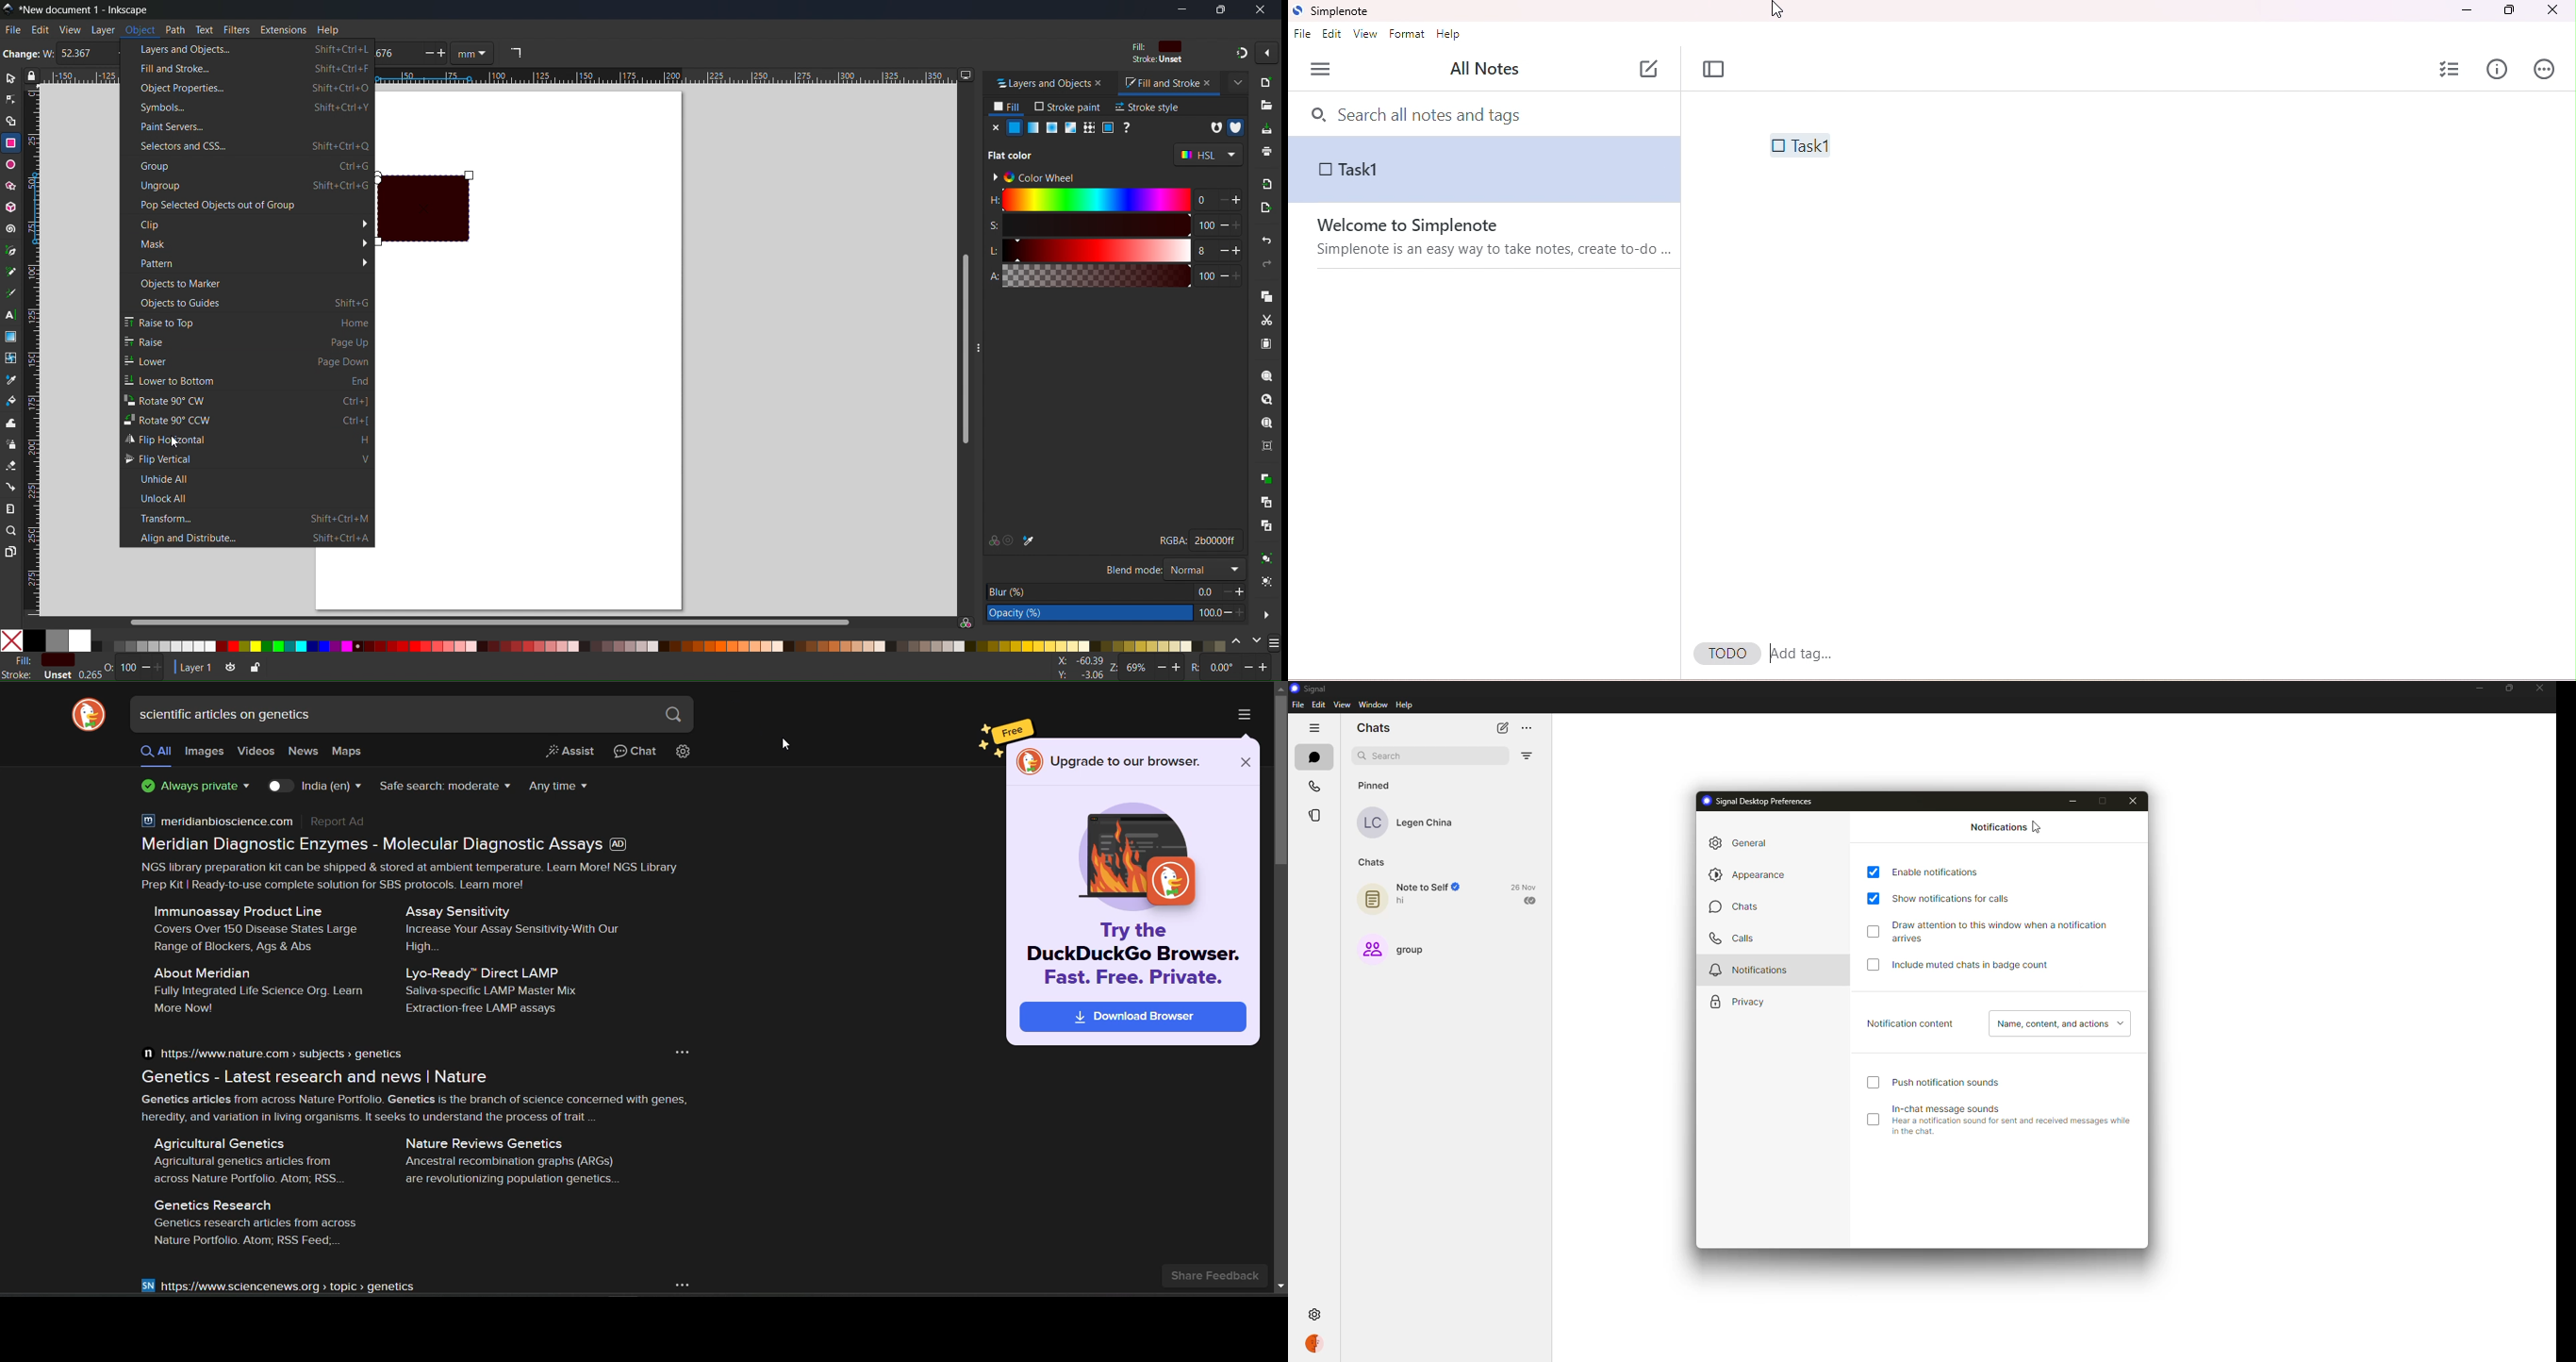 Image resolution: width=2576 pixels, height=1372 pixels. What do you see at coordinates (1803, 655) in the screenshot?
I see `add more tags` at bounding box center [1803, 655].